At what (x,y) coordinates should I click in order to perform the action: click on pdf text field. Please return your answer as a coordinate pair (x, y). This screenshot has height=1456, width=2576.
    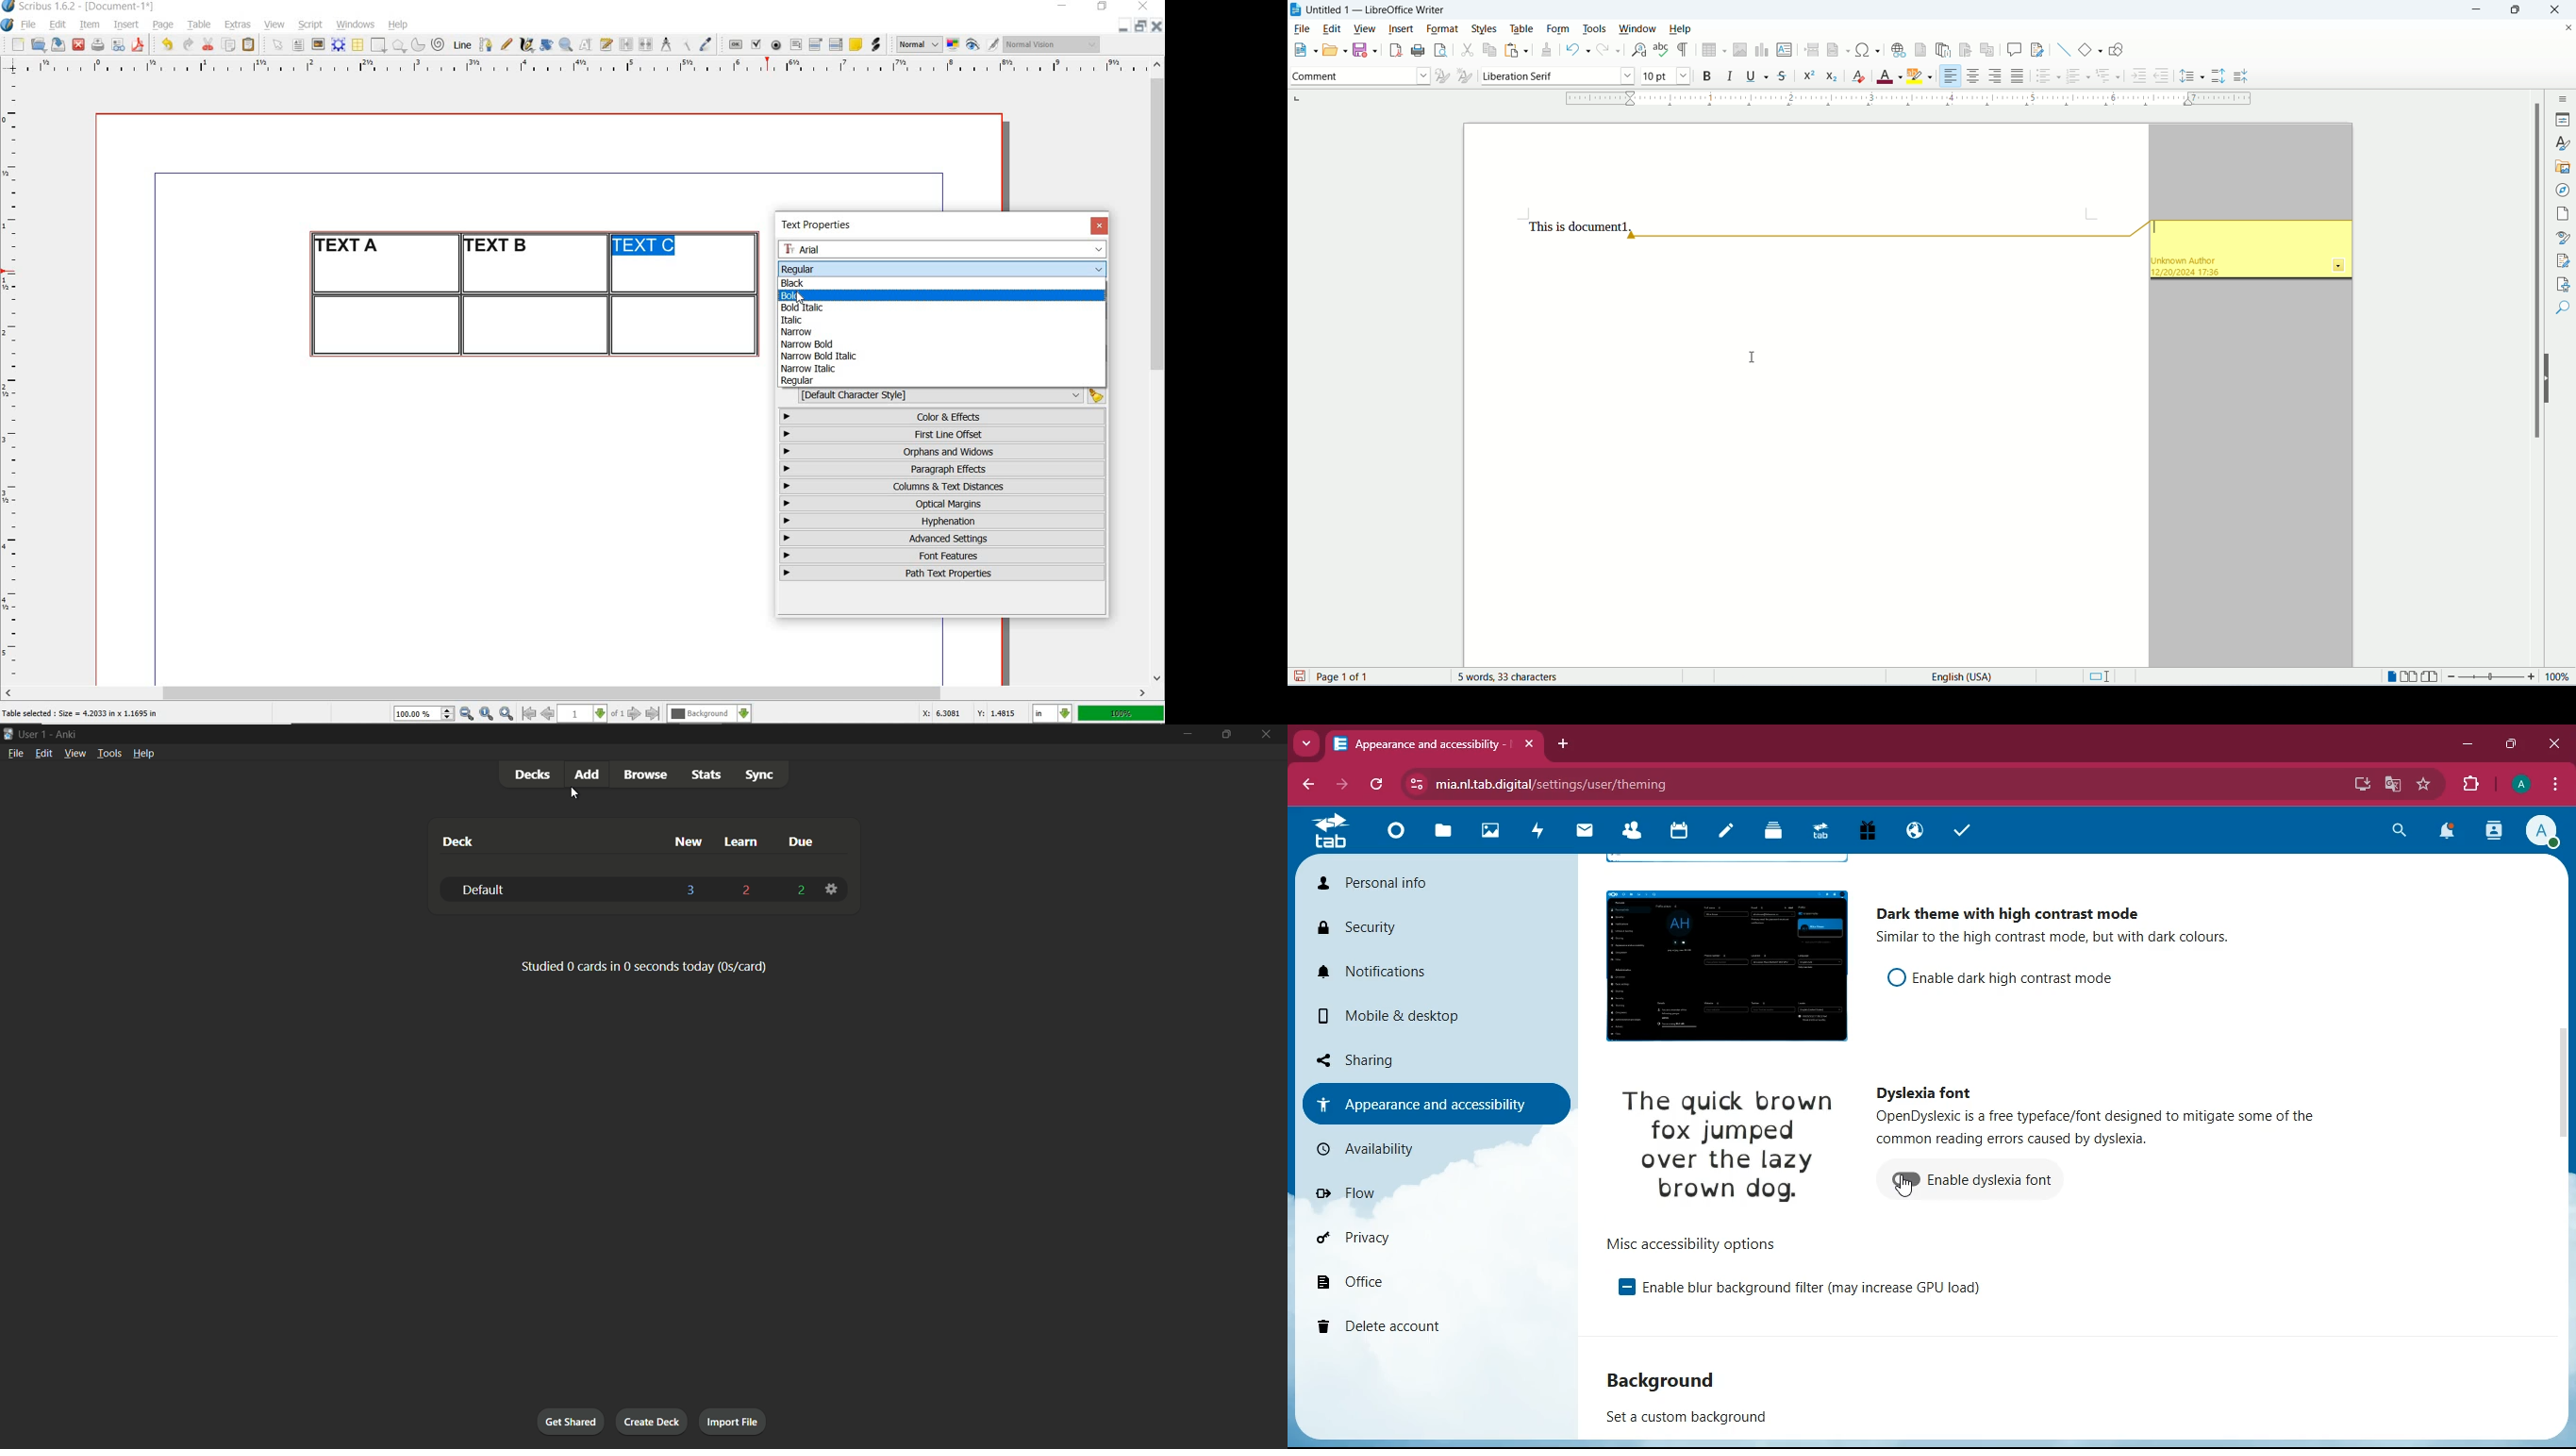
    Looking at the image, I should click on (796, 46).